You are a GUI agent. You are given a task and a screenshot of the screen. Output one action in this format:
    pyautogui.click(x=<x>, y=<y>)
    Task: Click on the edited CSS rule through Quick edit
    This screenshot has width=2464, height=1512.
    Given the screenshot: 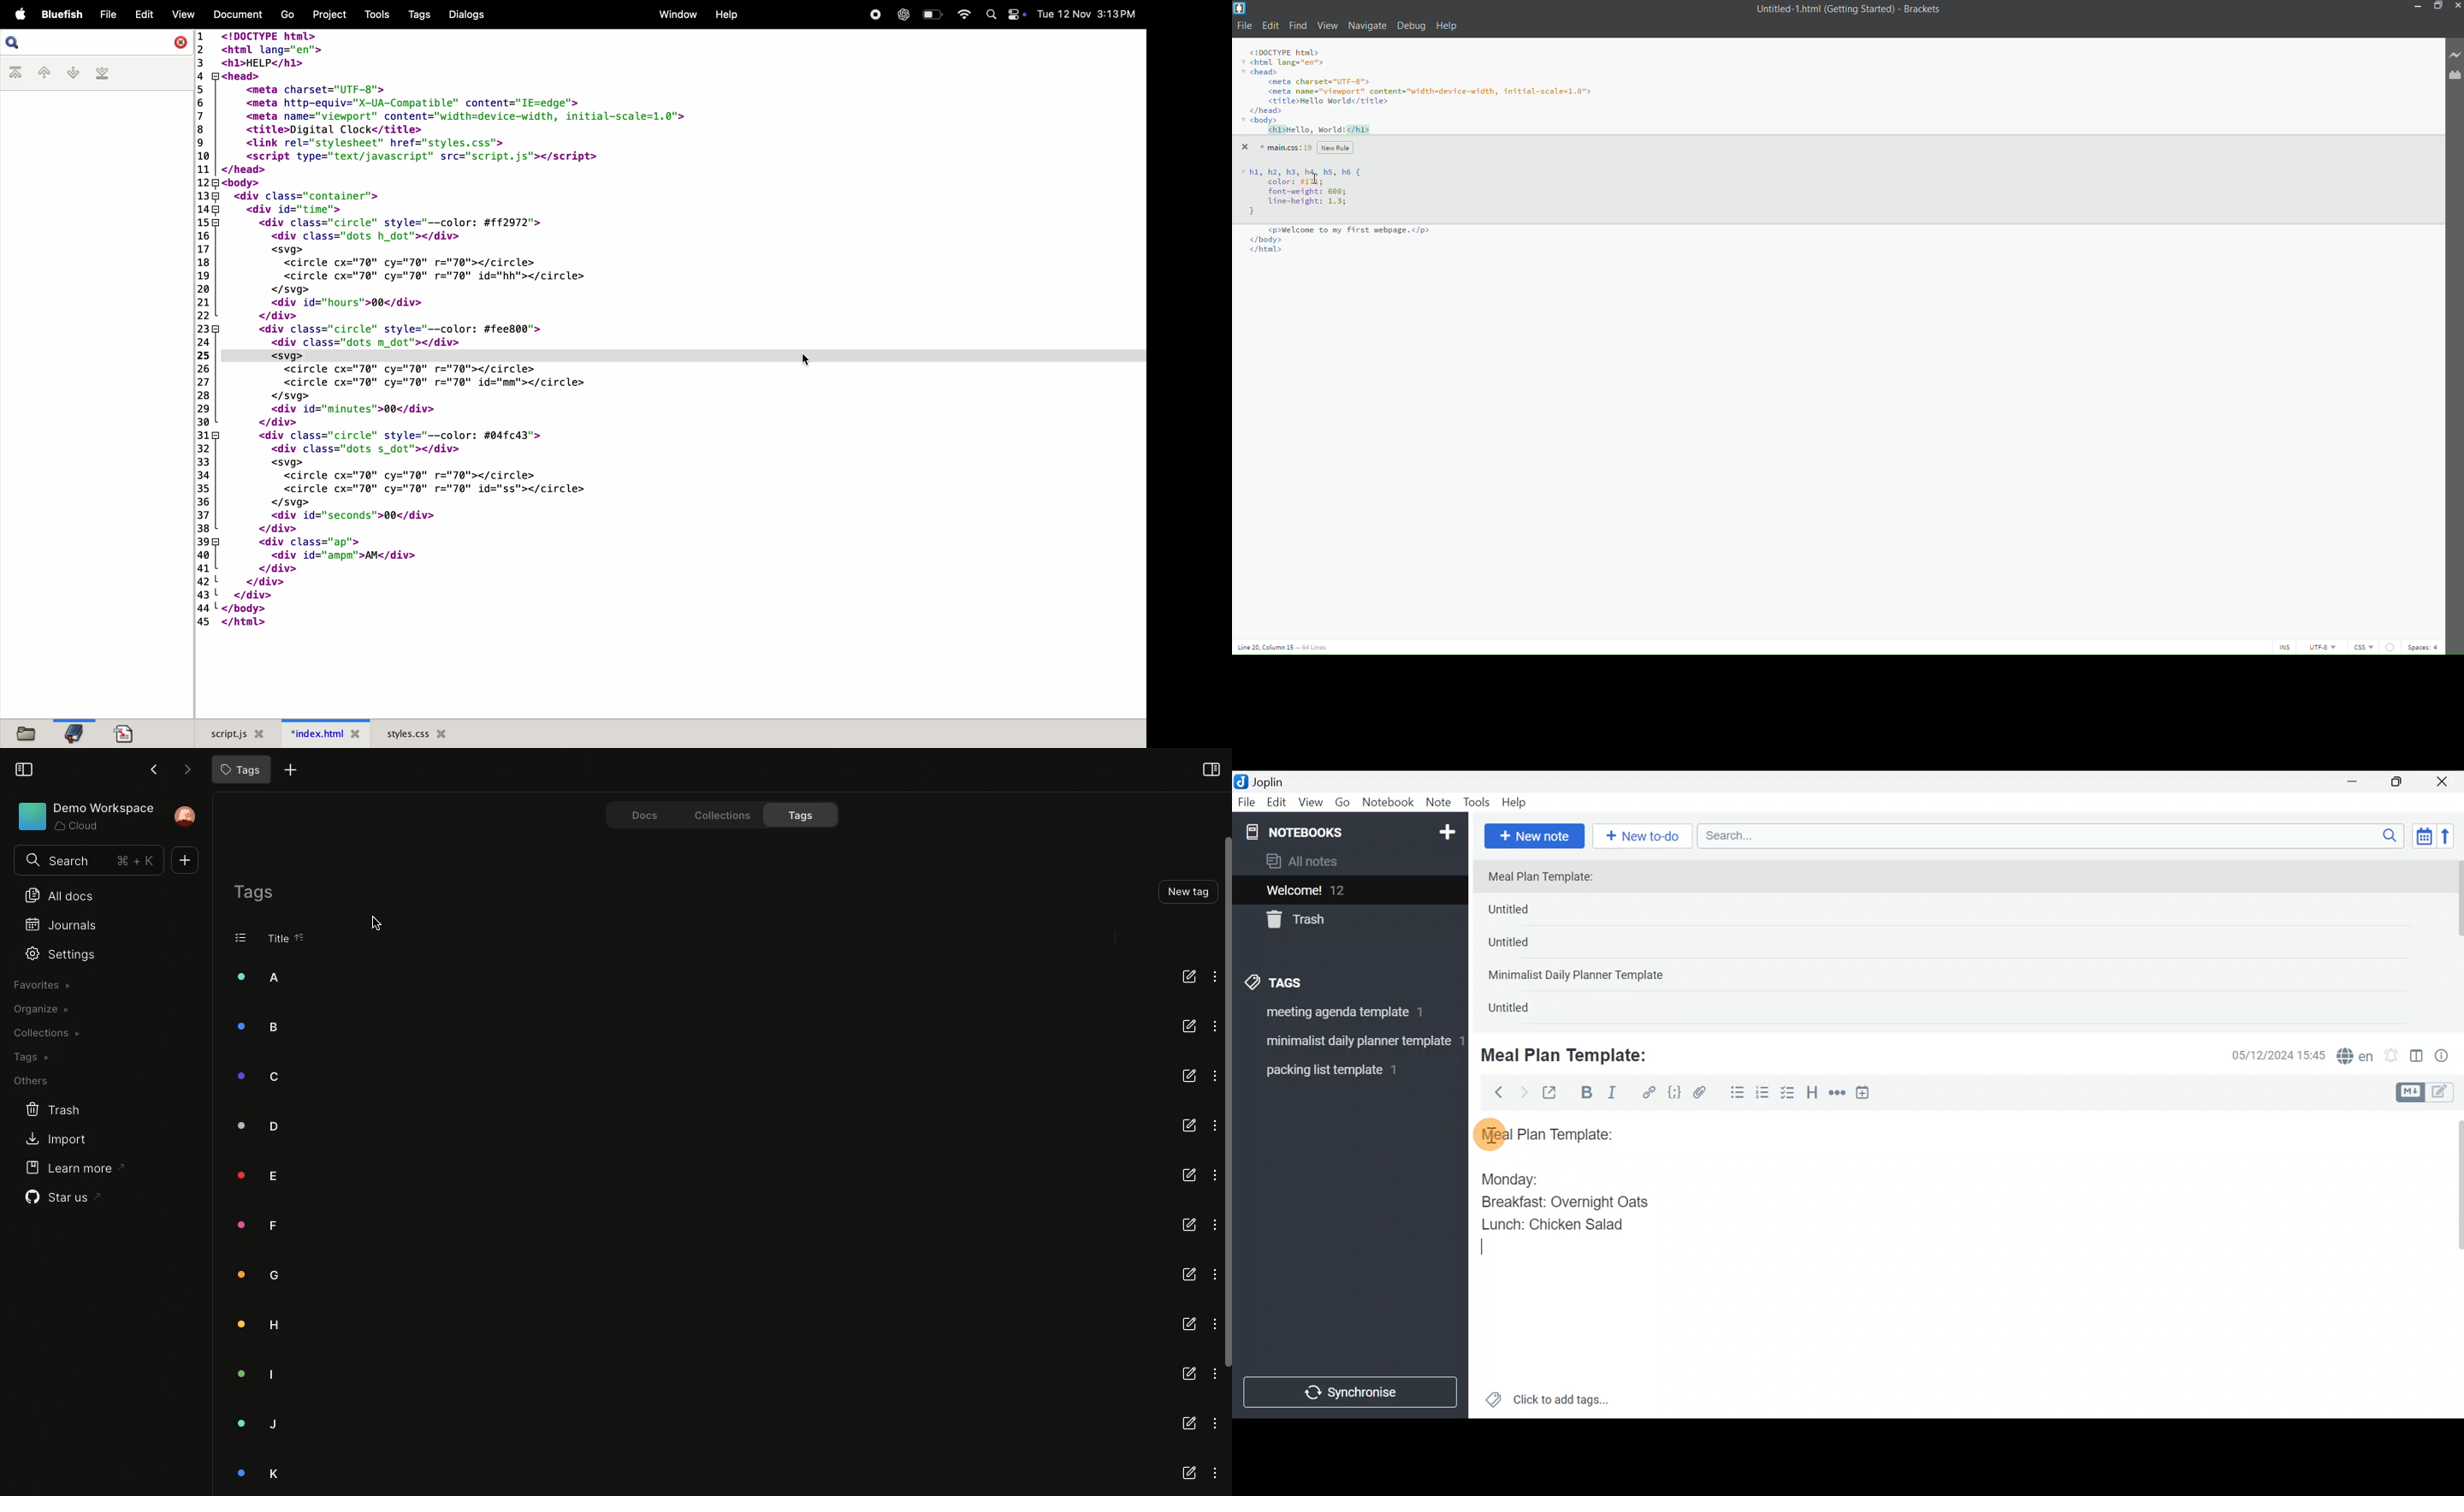 What is the action you would take?
    pyautogui.click(x=1297, y=182)
    